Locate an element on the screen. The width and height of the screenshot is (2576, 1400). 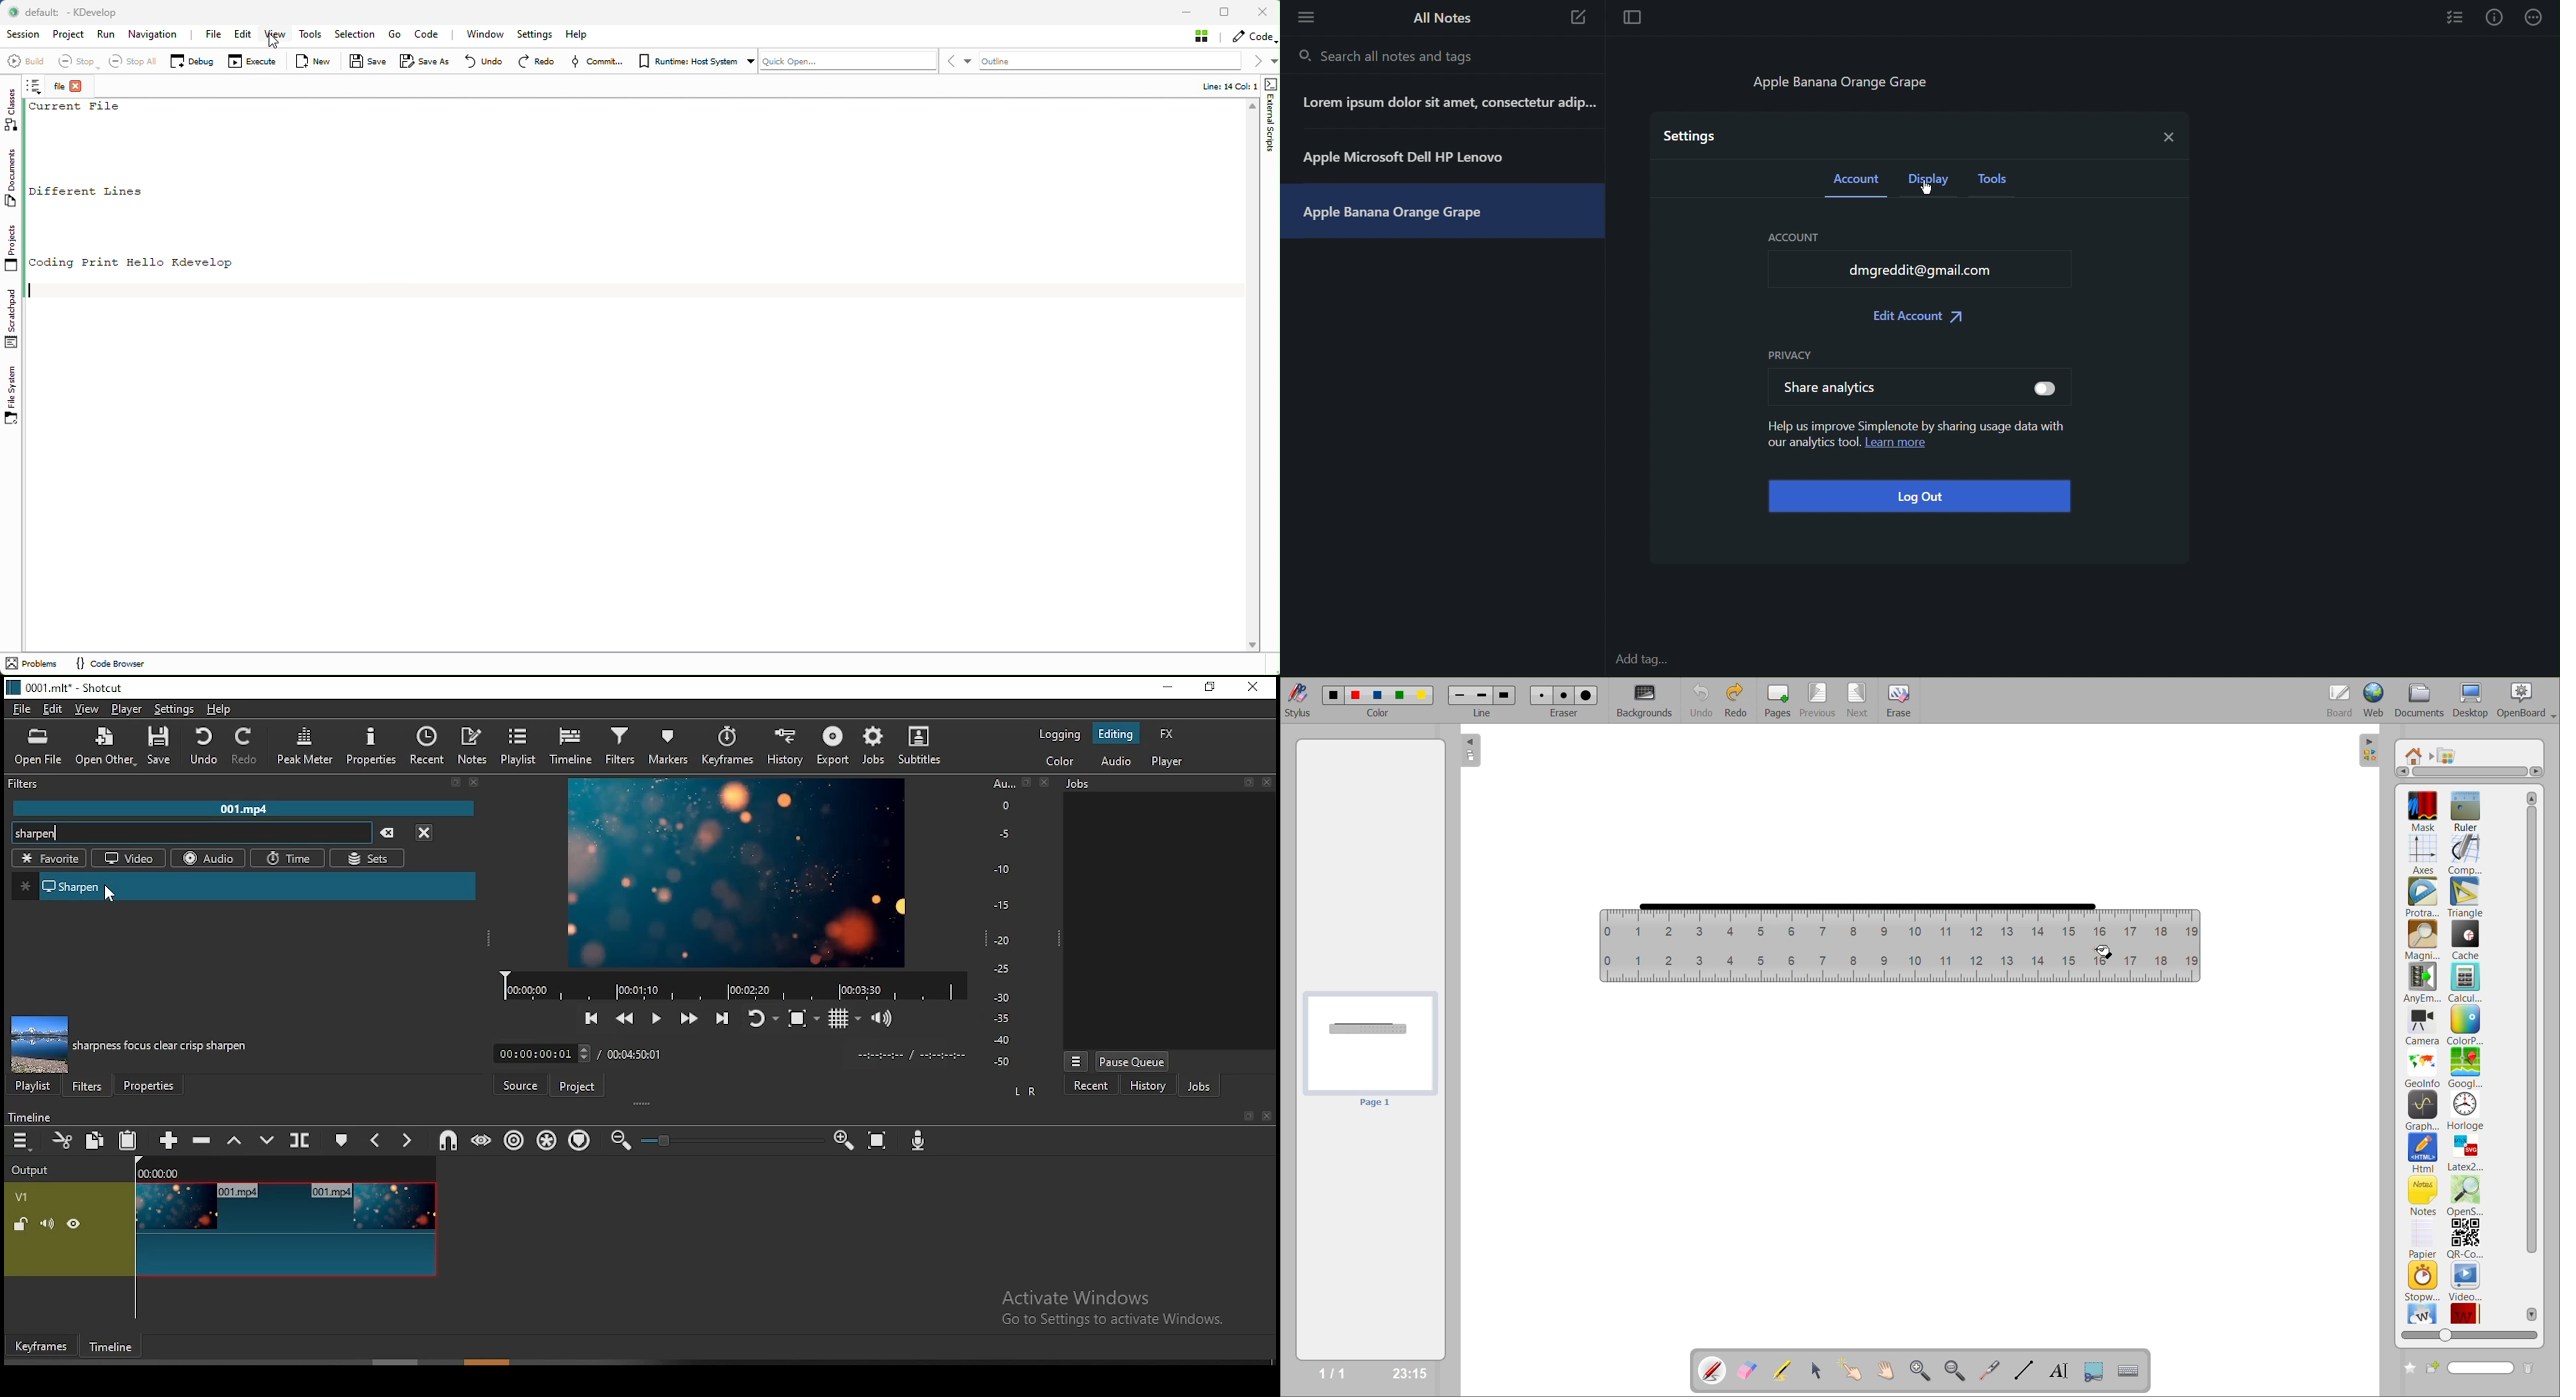
open other is located at coordinates (107, 748).